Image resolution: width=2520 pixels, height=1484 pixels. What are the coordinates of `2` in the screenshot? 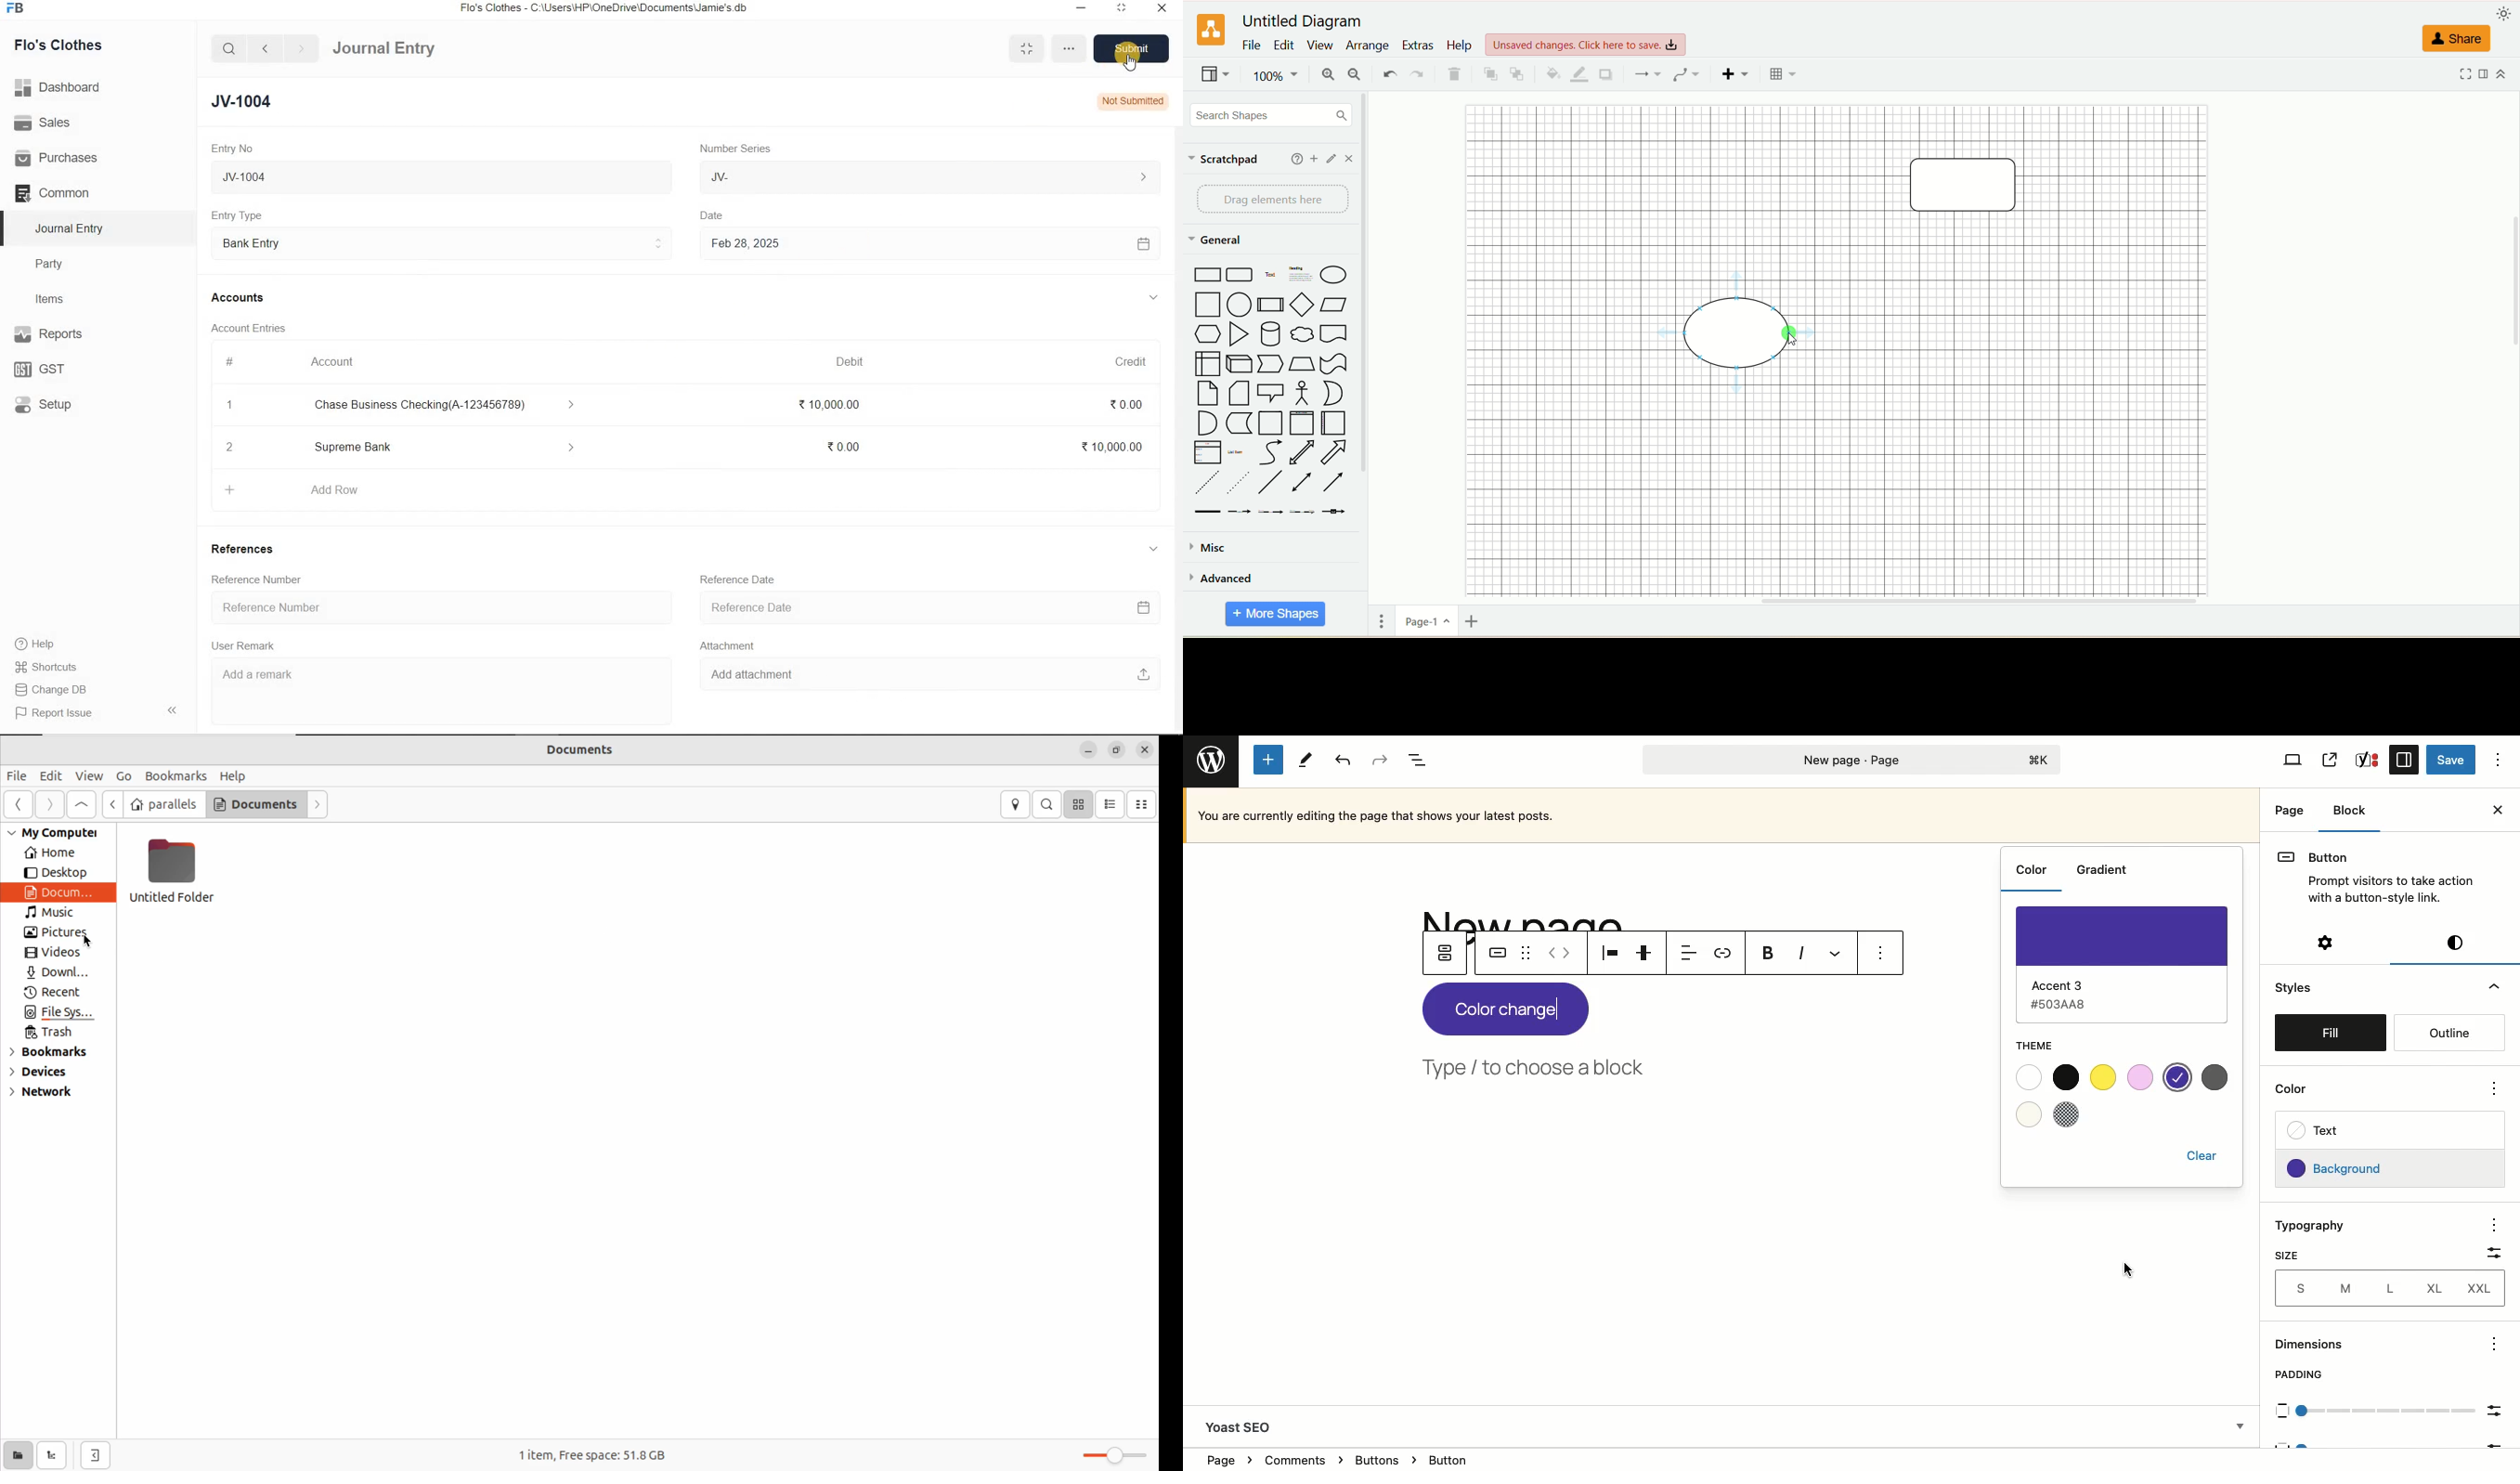 It's located at (232, 447).